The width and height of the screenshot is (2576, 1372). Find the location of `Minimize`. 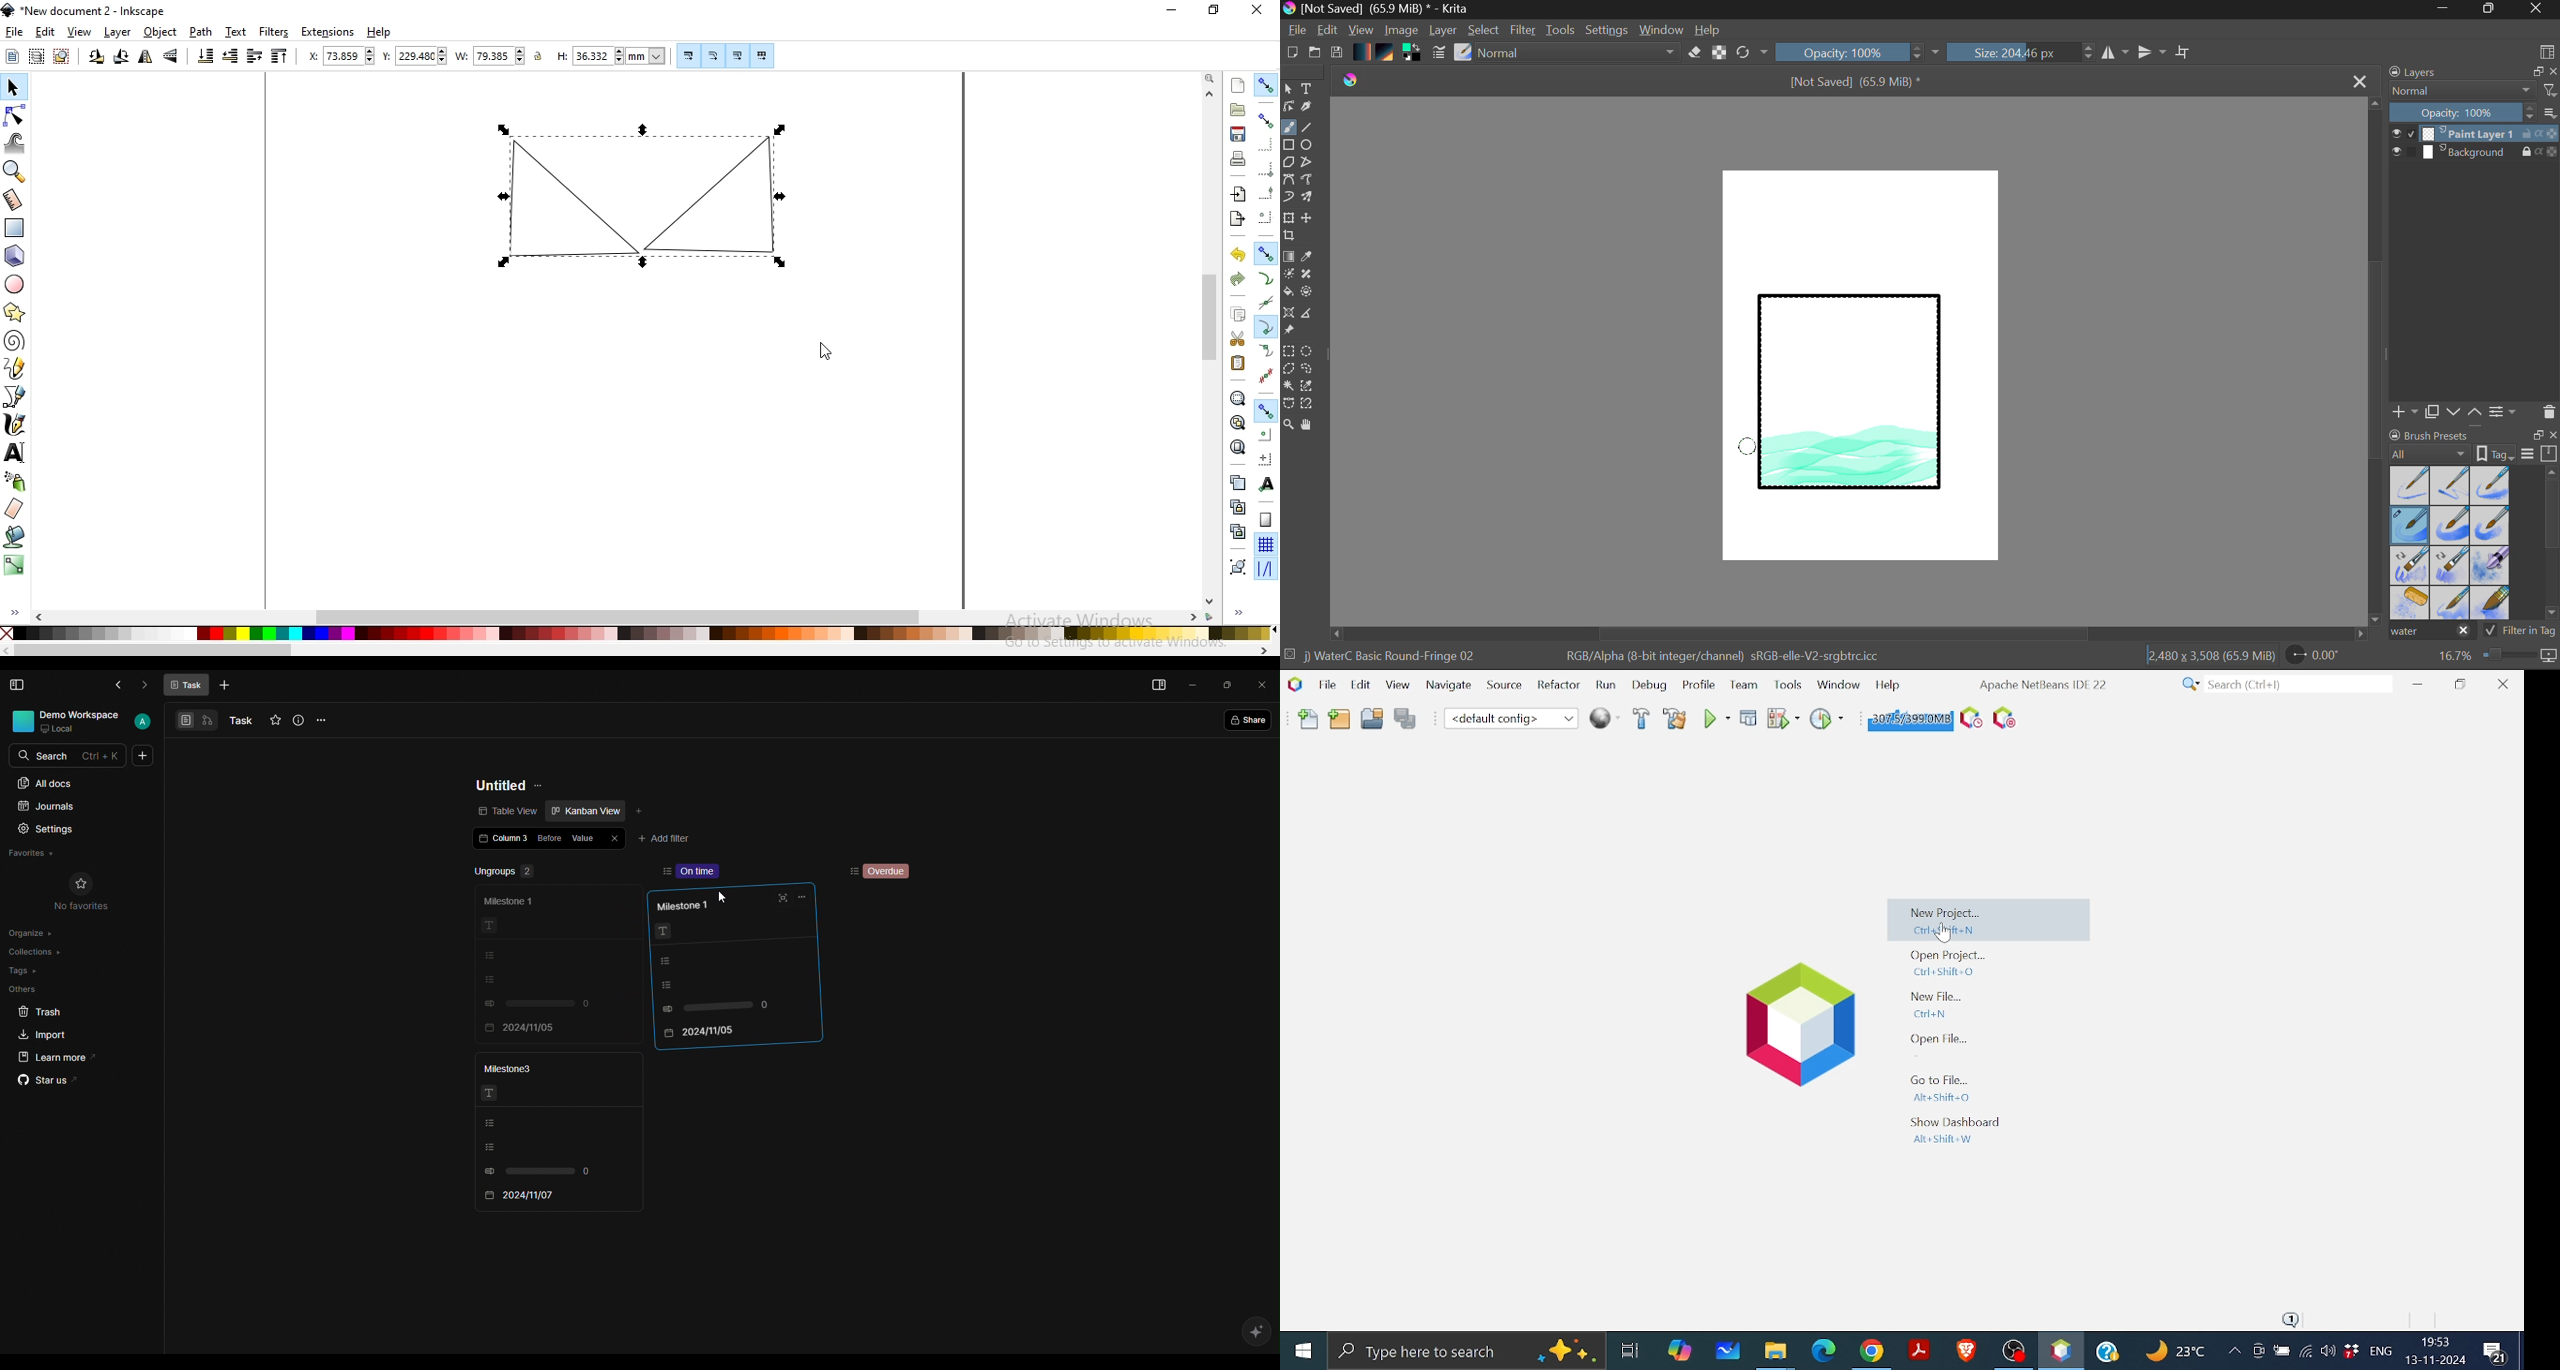

Minimize is located at coordinates (1194, 683).